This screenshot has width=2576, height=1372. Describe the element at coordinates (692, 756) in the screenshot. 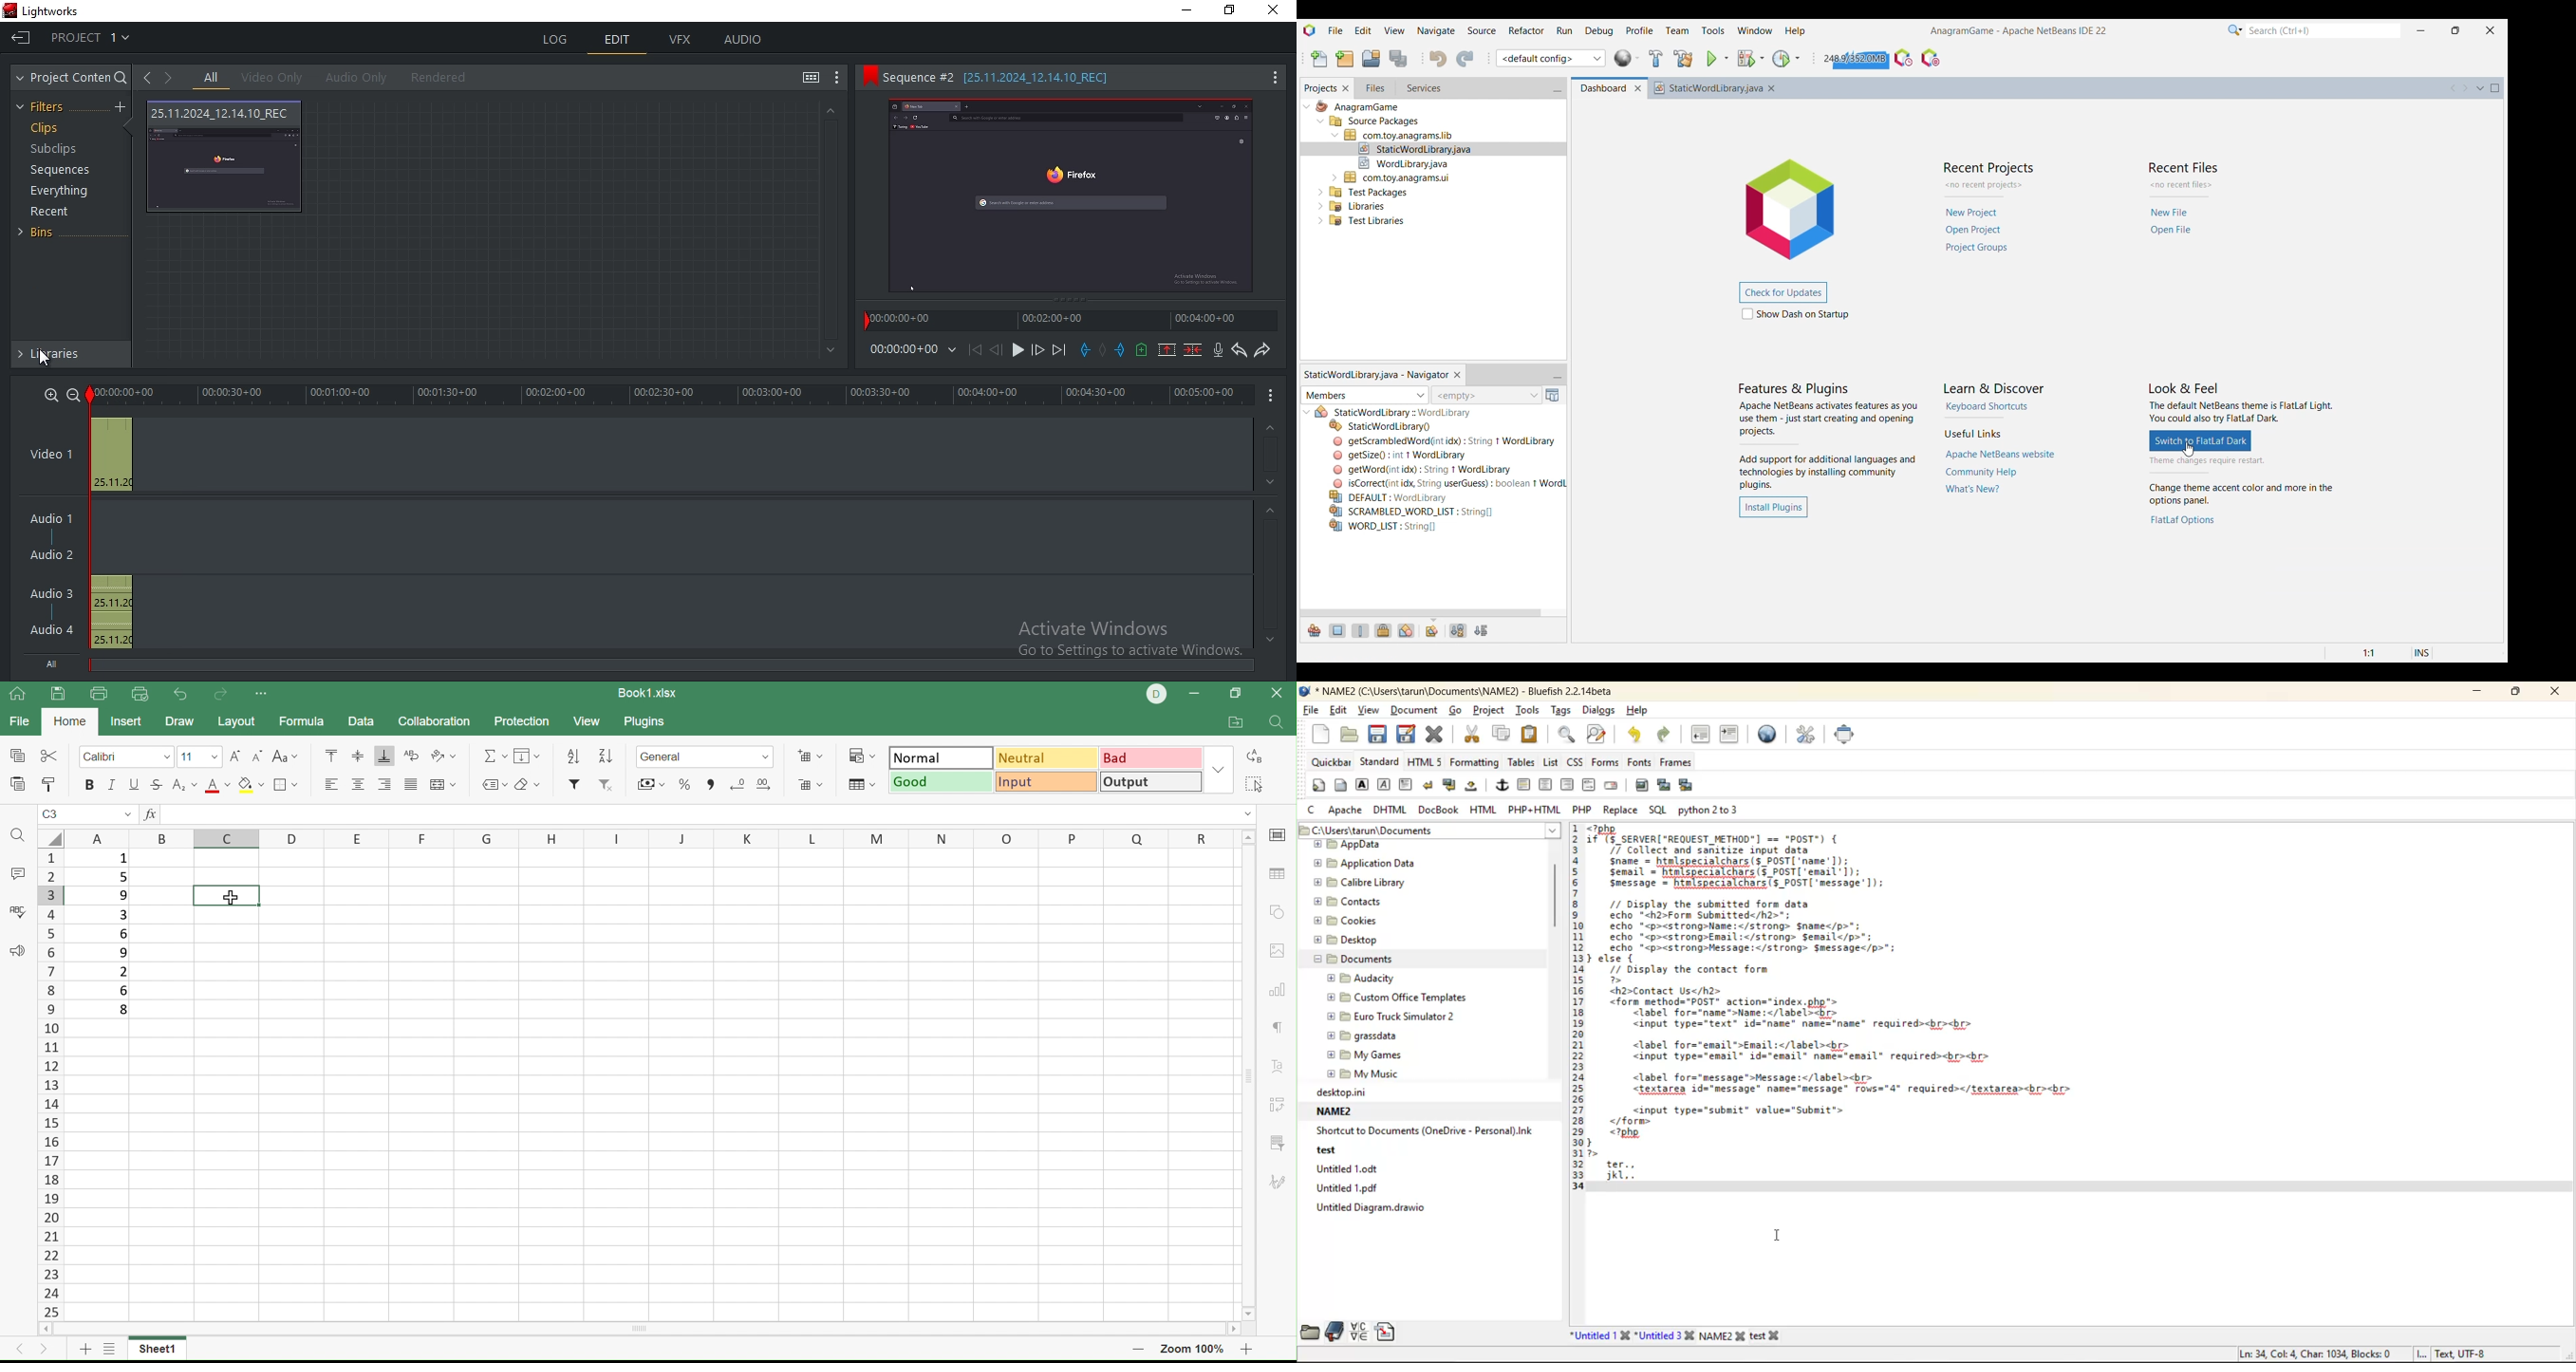

I see `Number format` at that location.